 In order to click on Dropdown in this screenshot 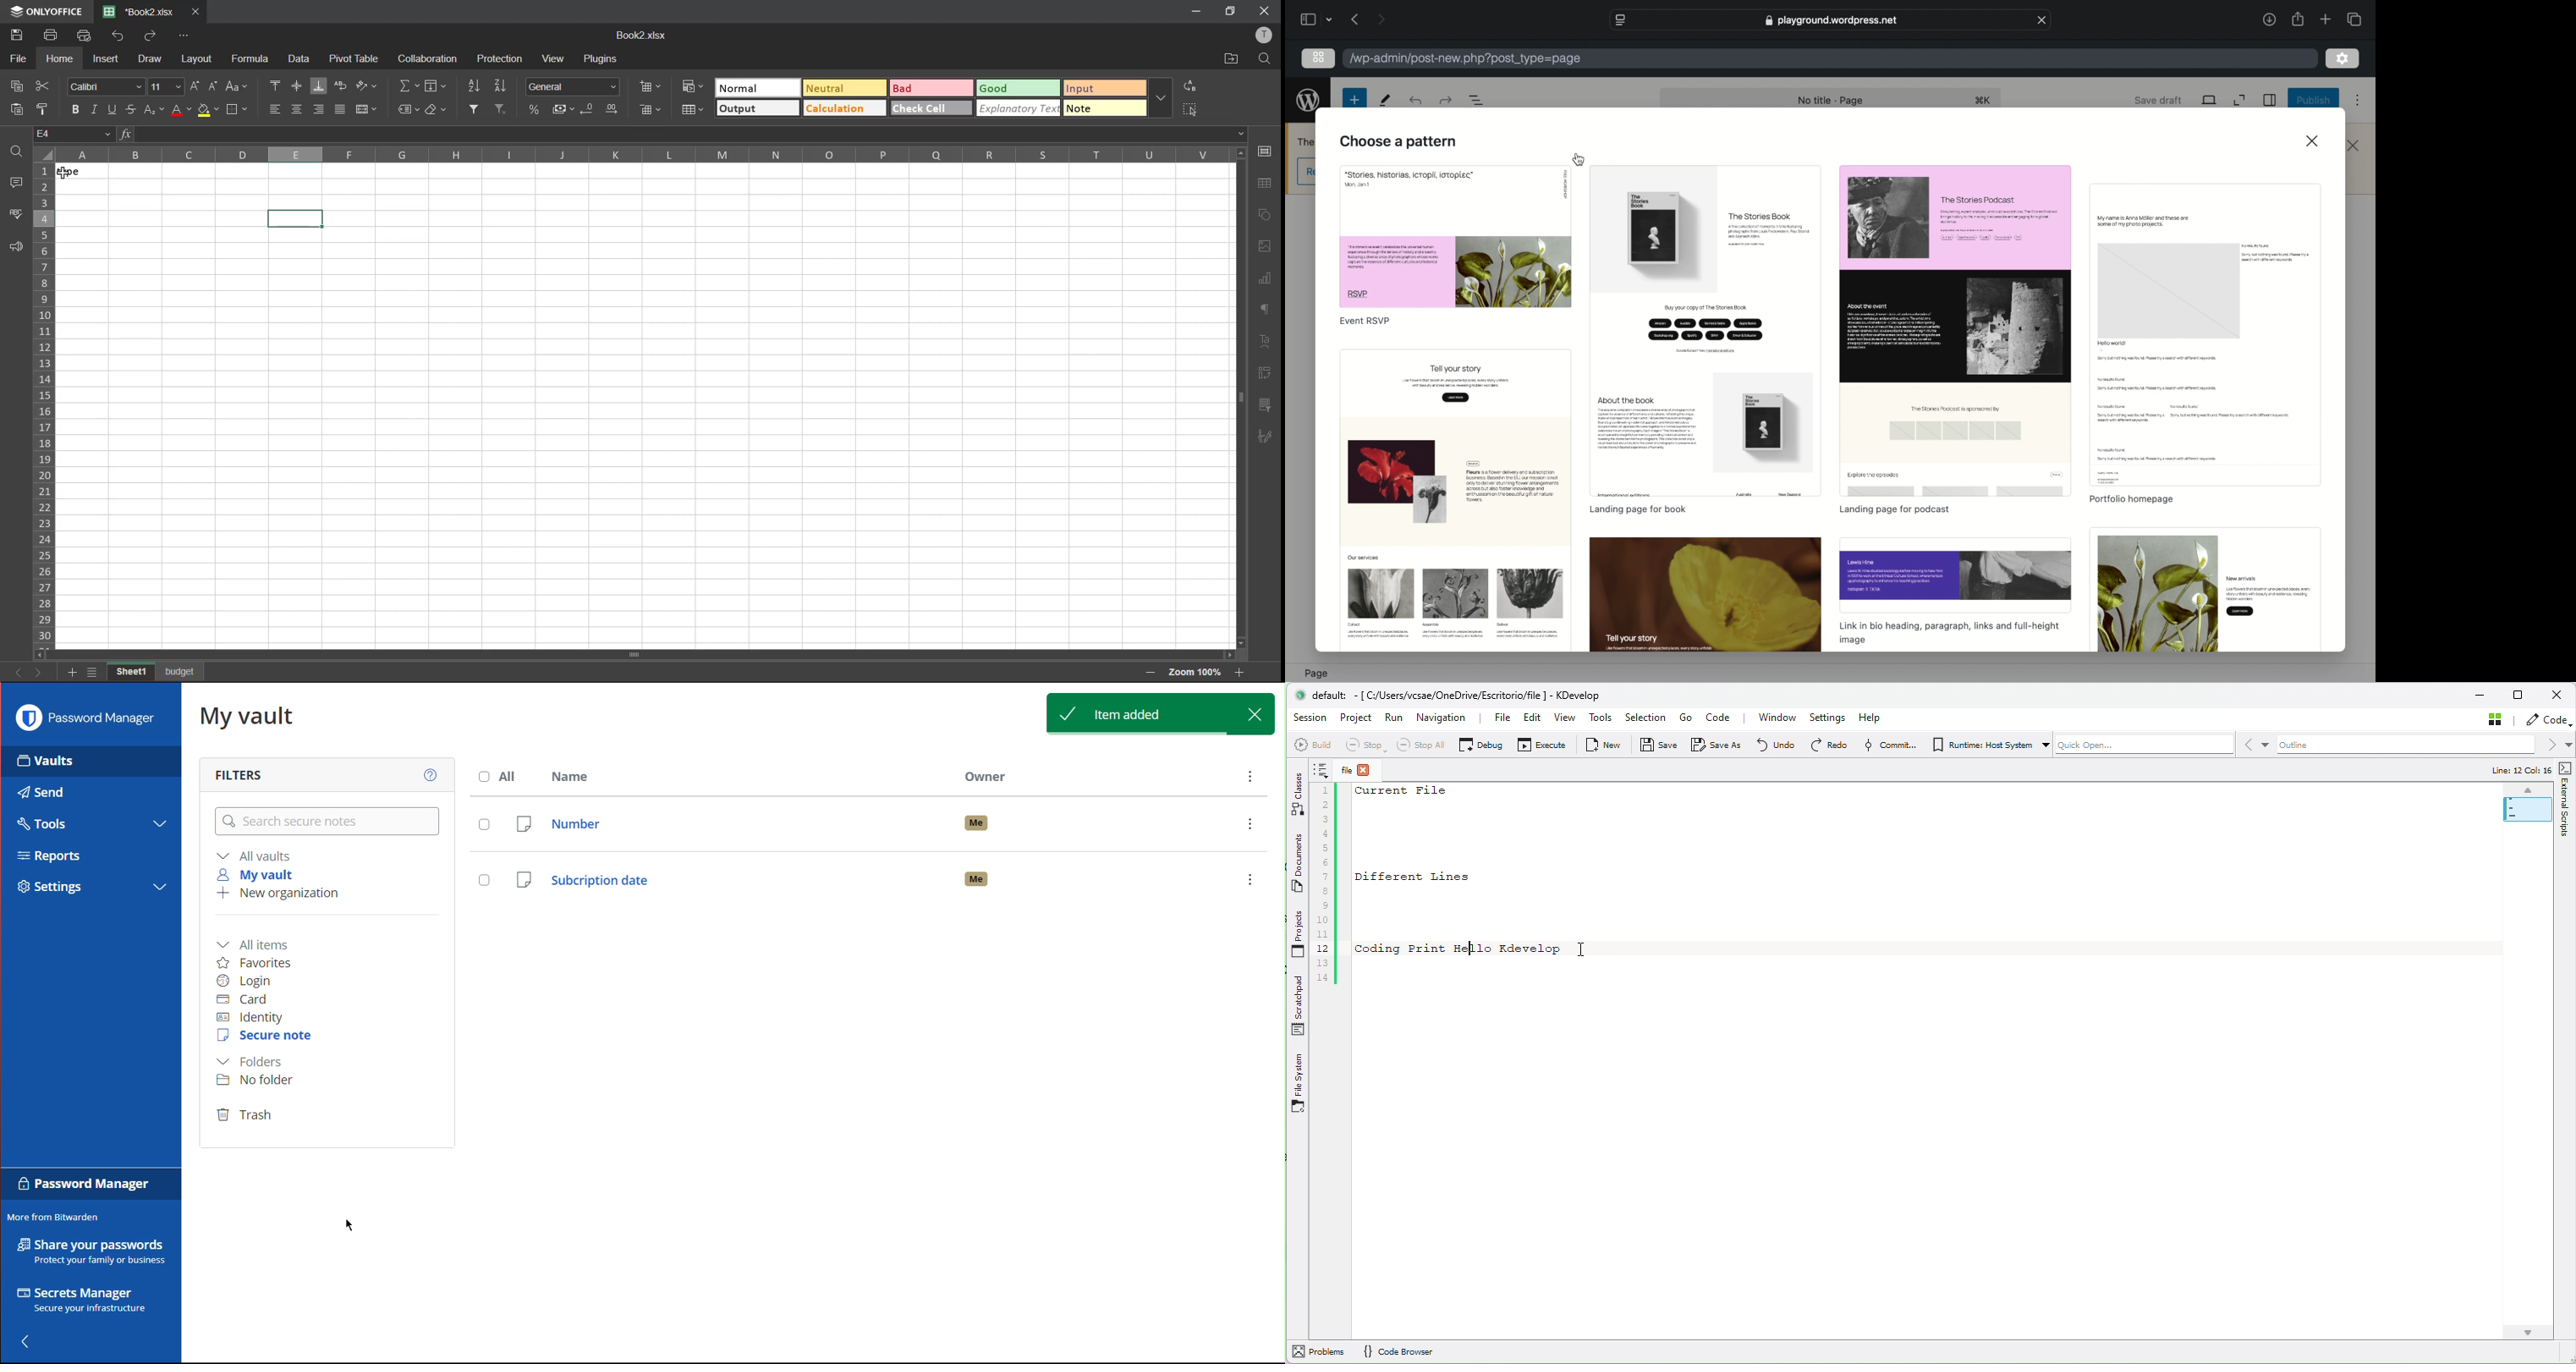, I will do `click(1244, 133)`.